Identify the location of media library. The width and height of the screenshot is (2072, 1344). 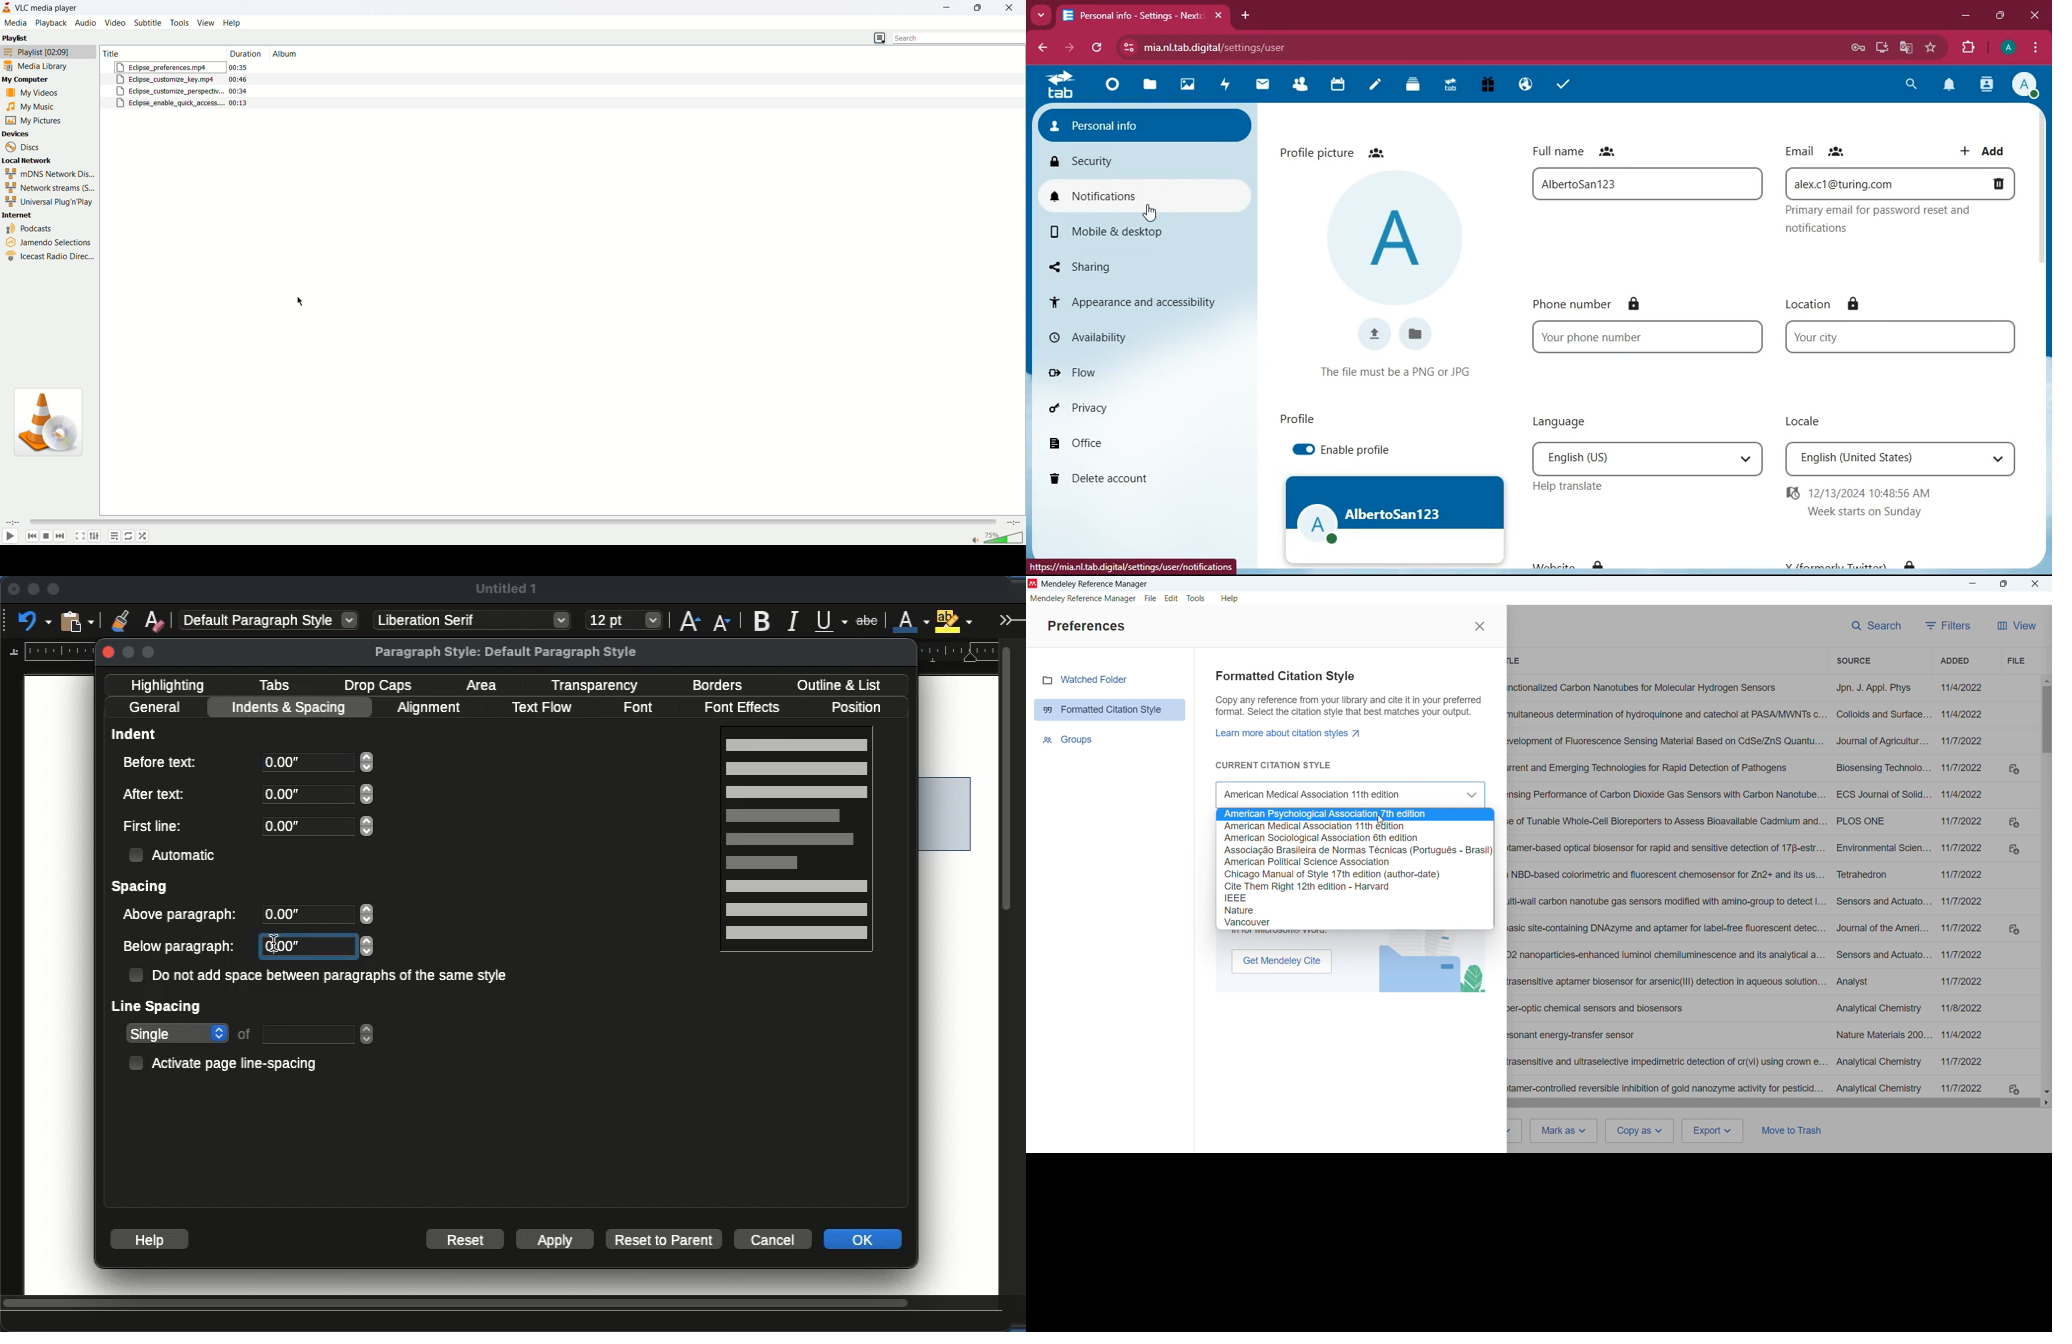
(41, 67).